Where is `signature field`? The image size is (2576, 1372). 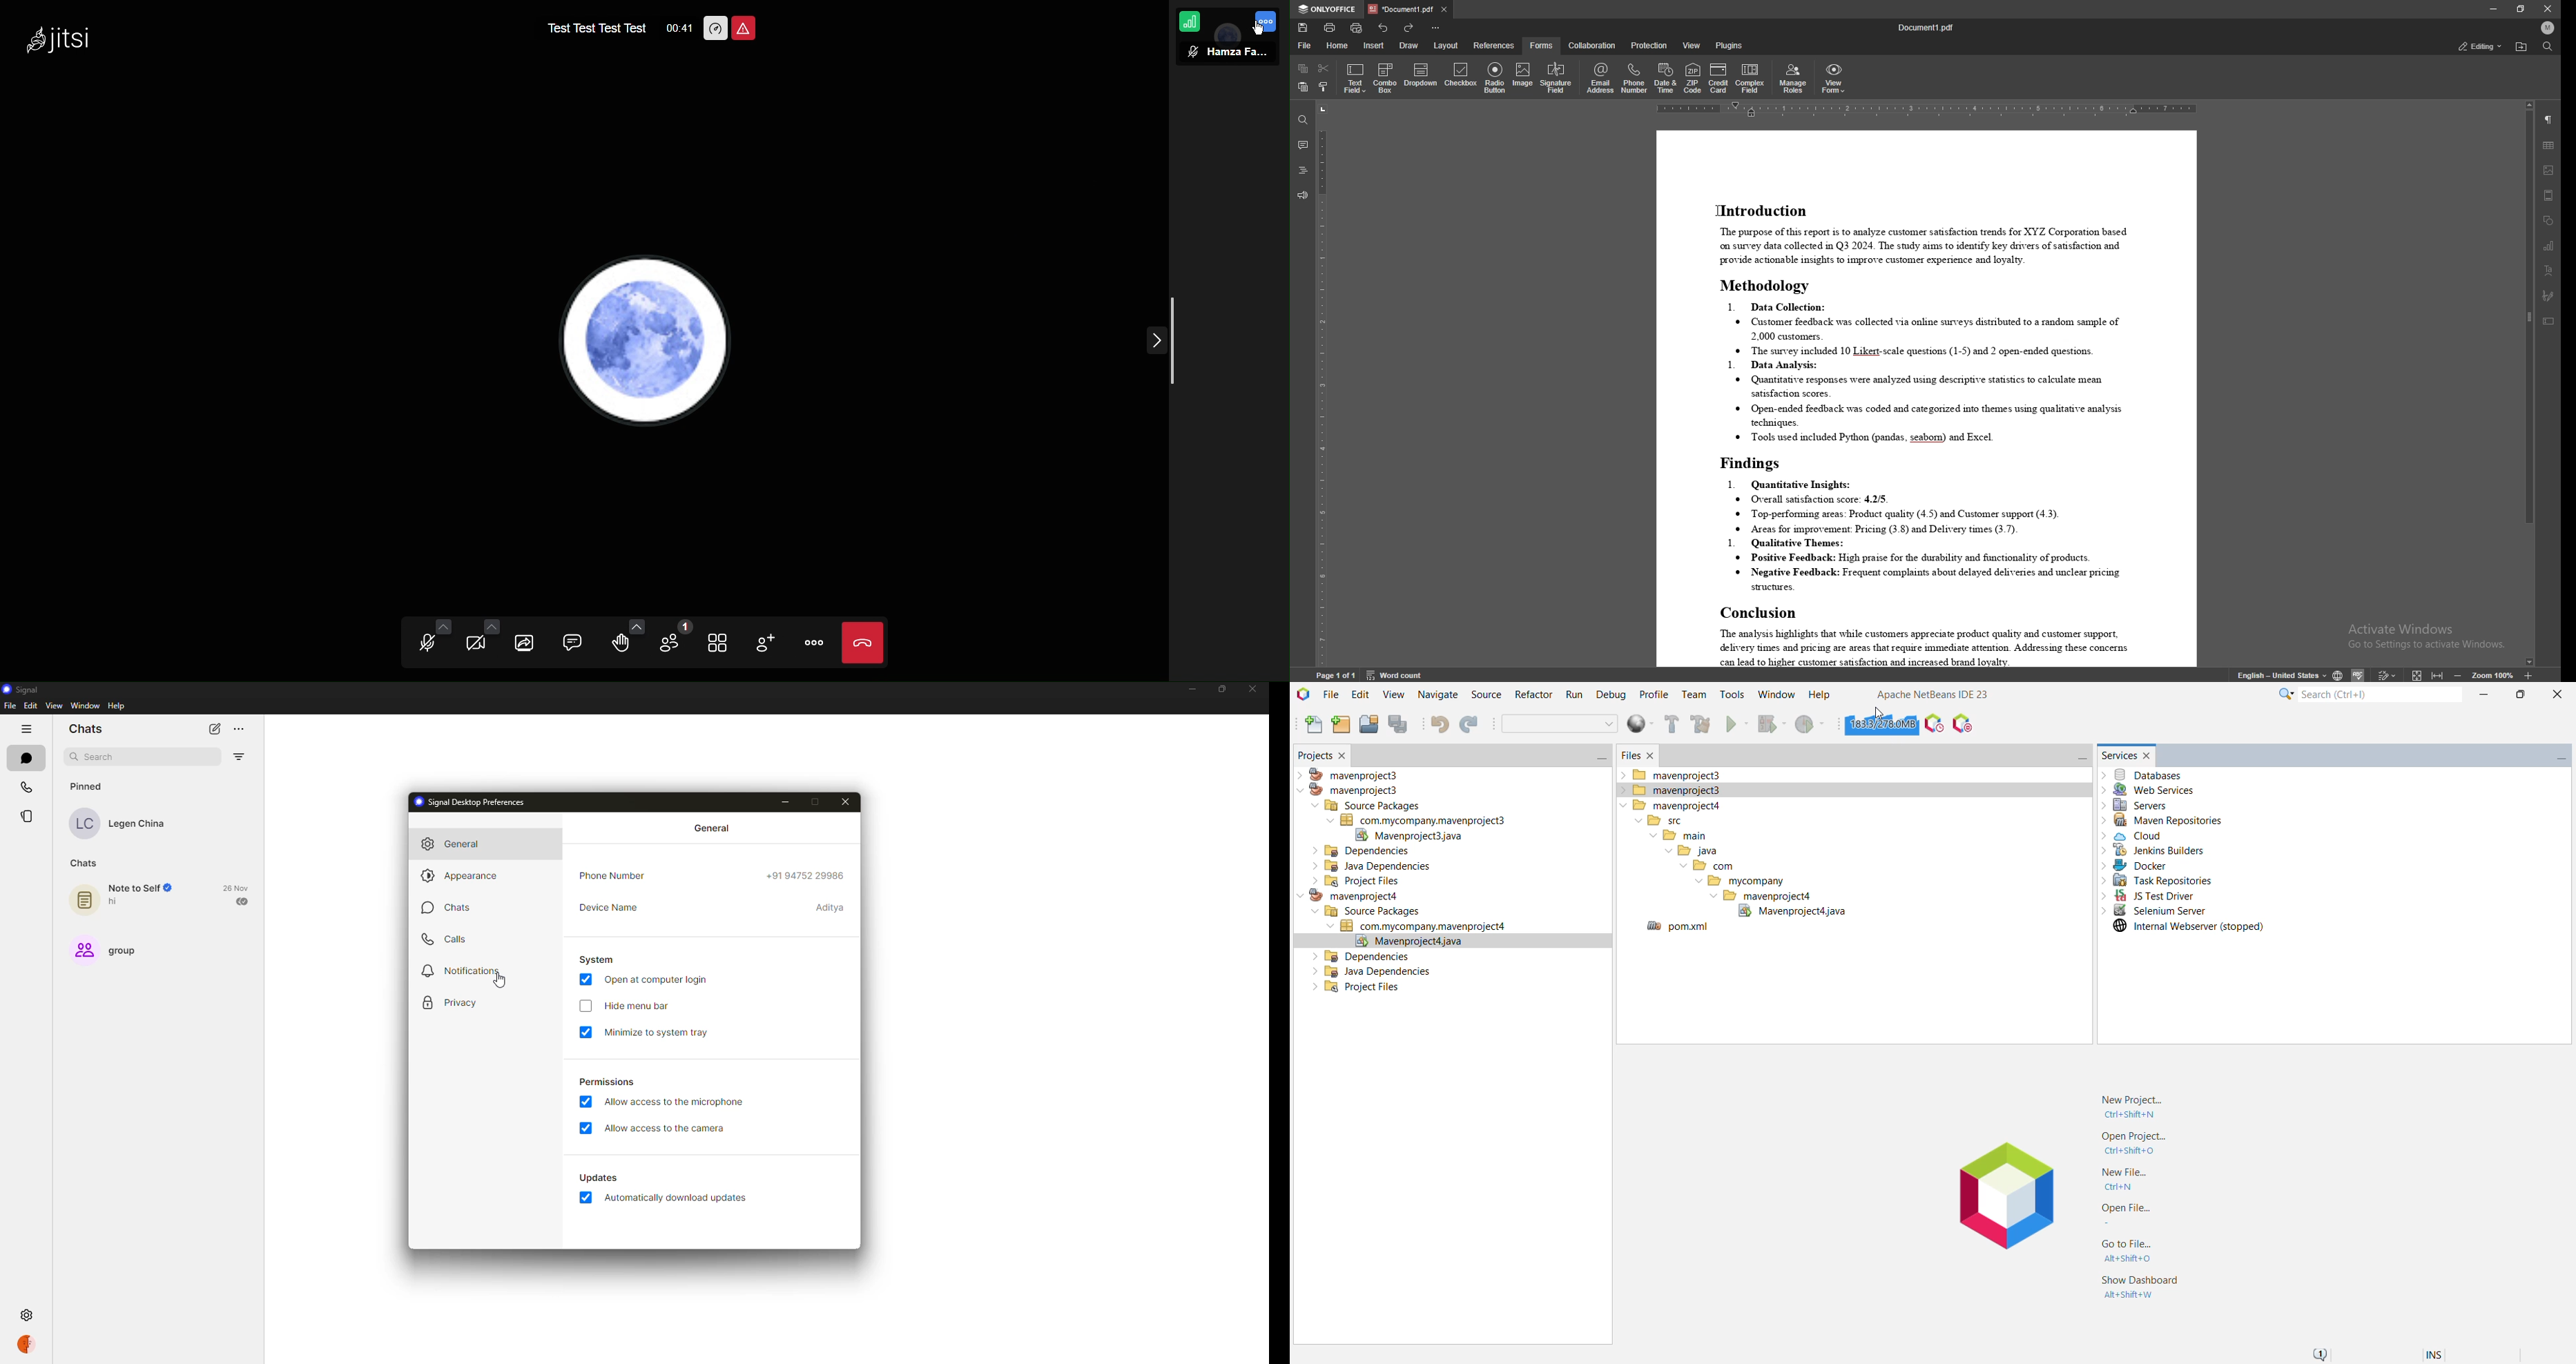
signature field is located at coordinates (1557, 79).